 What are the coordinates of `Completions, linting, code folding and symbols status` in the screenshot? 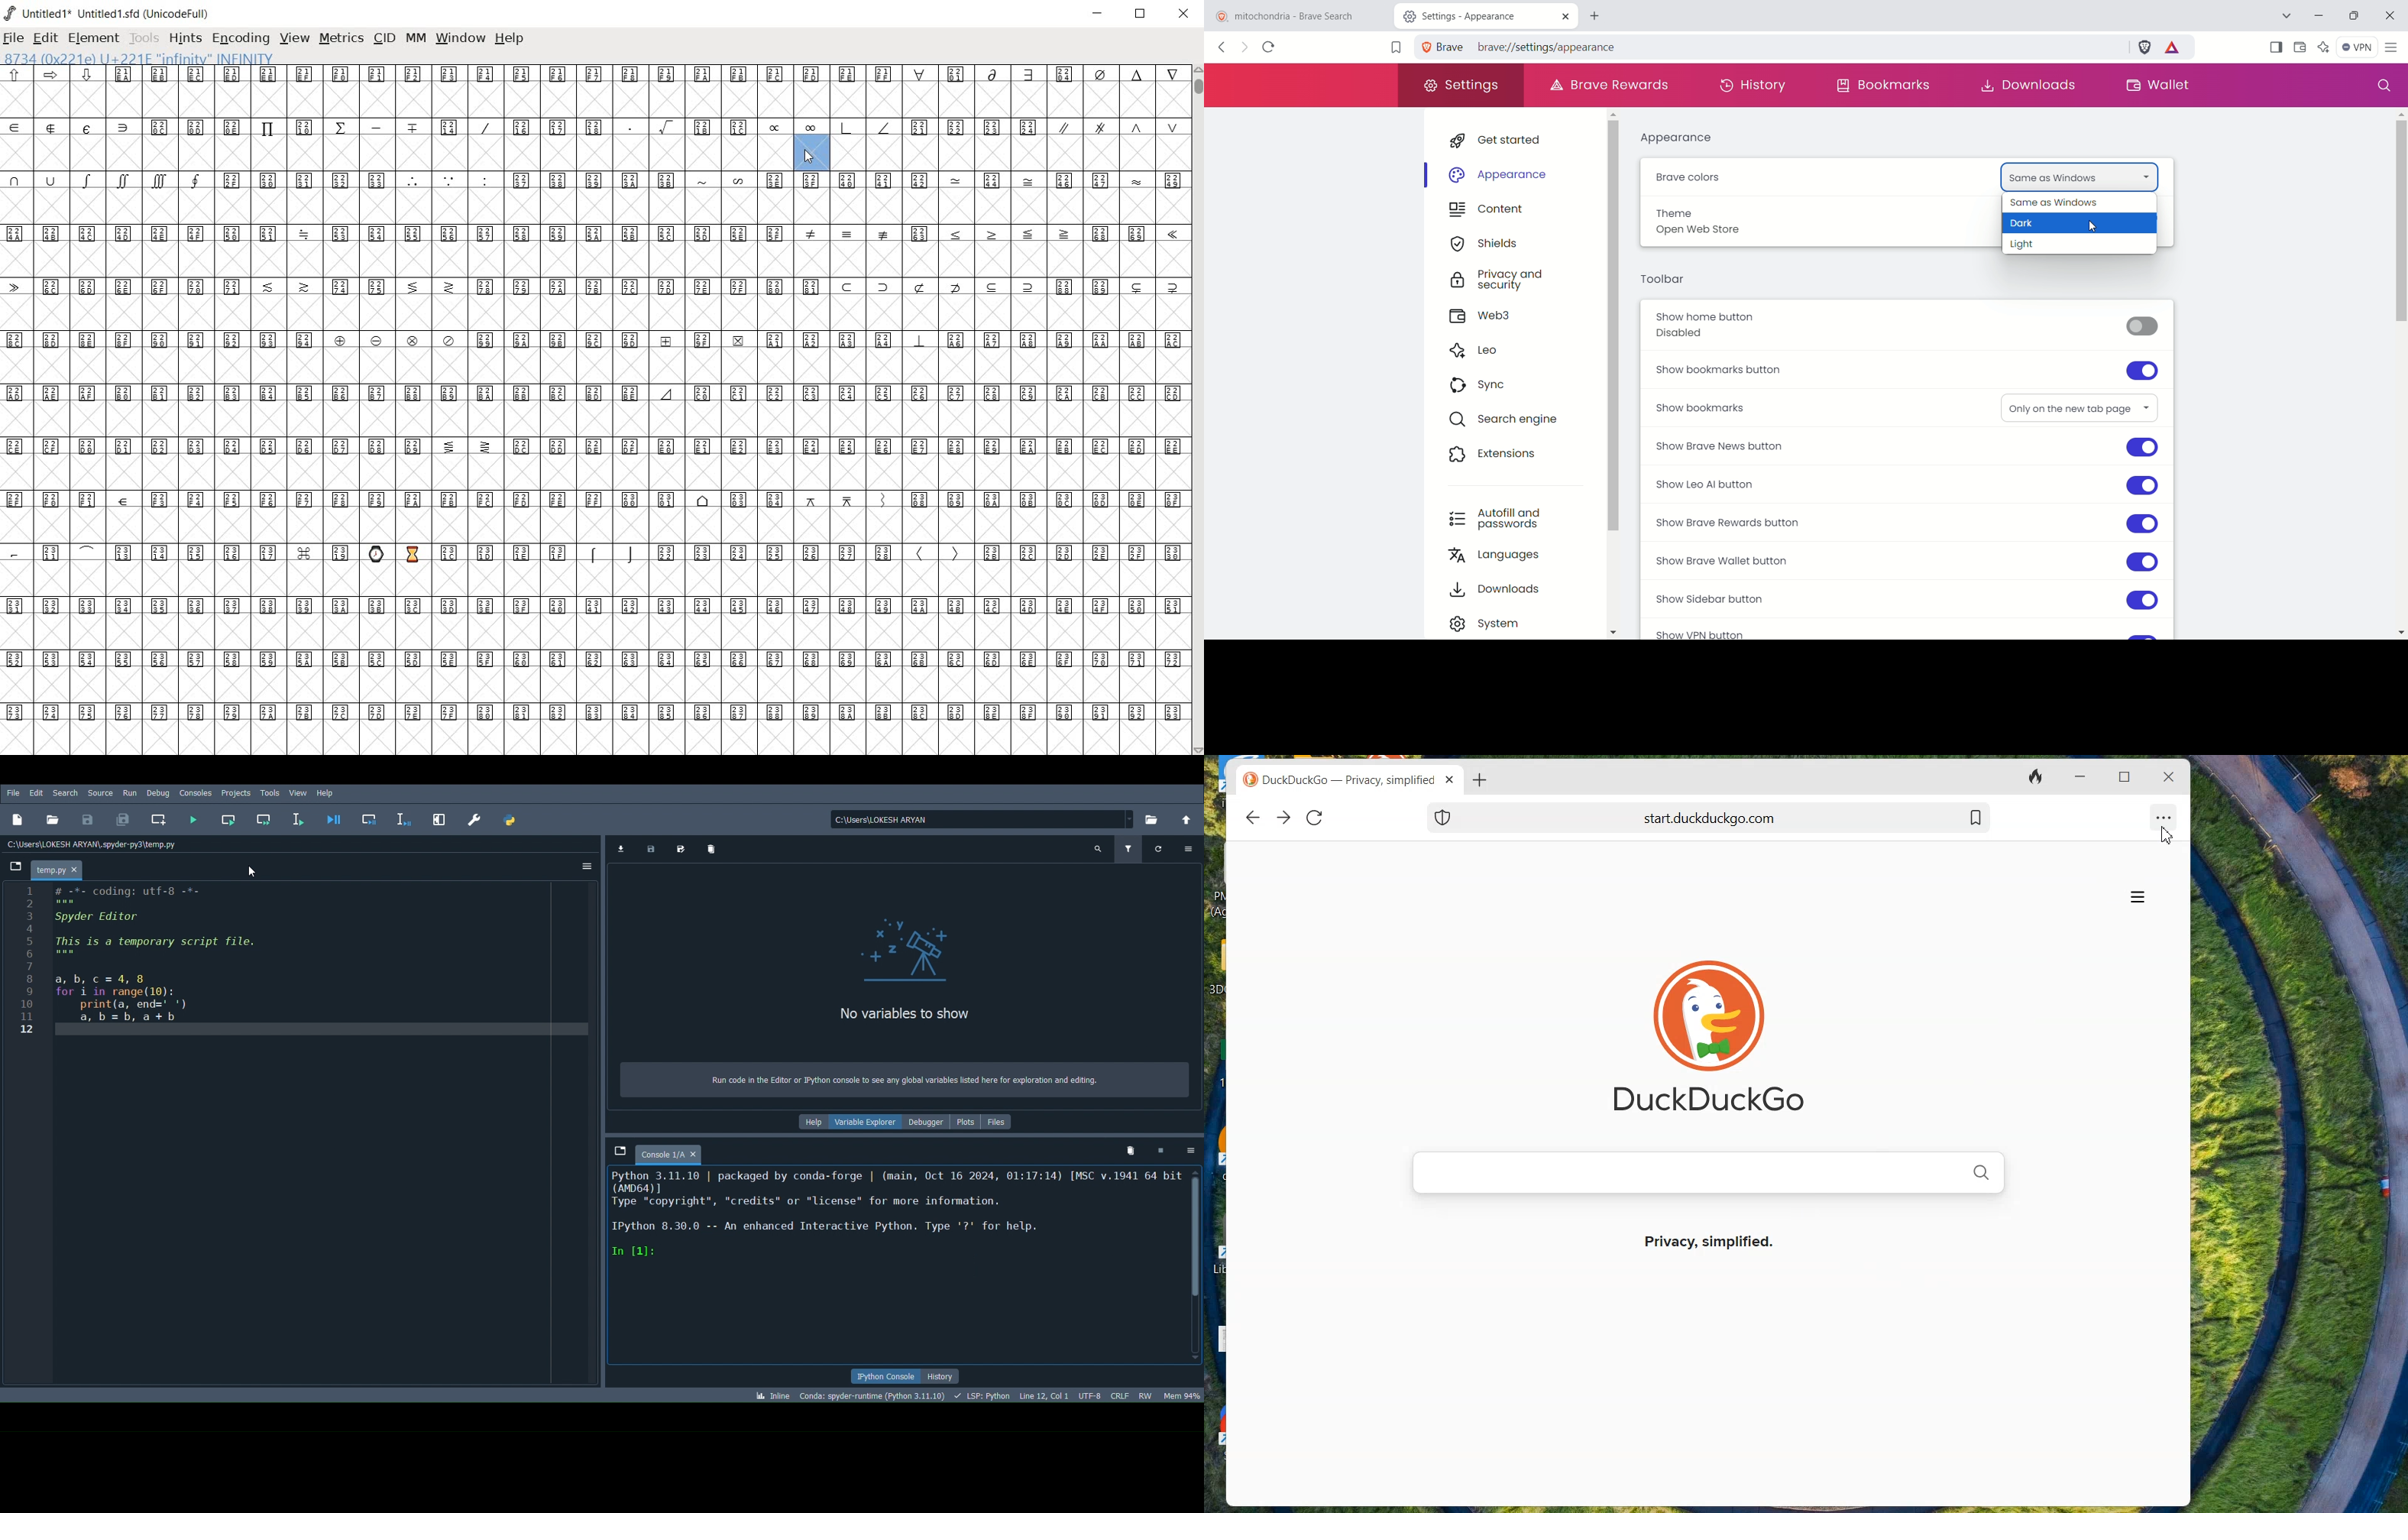 It's located at (980, 1393).